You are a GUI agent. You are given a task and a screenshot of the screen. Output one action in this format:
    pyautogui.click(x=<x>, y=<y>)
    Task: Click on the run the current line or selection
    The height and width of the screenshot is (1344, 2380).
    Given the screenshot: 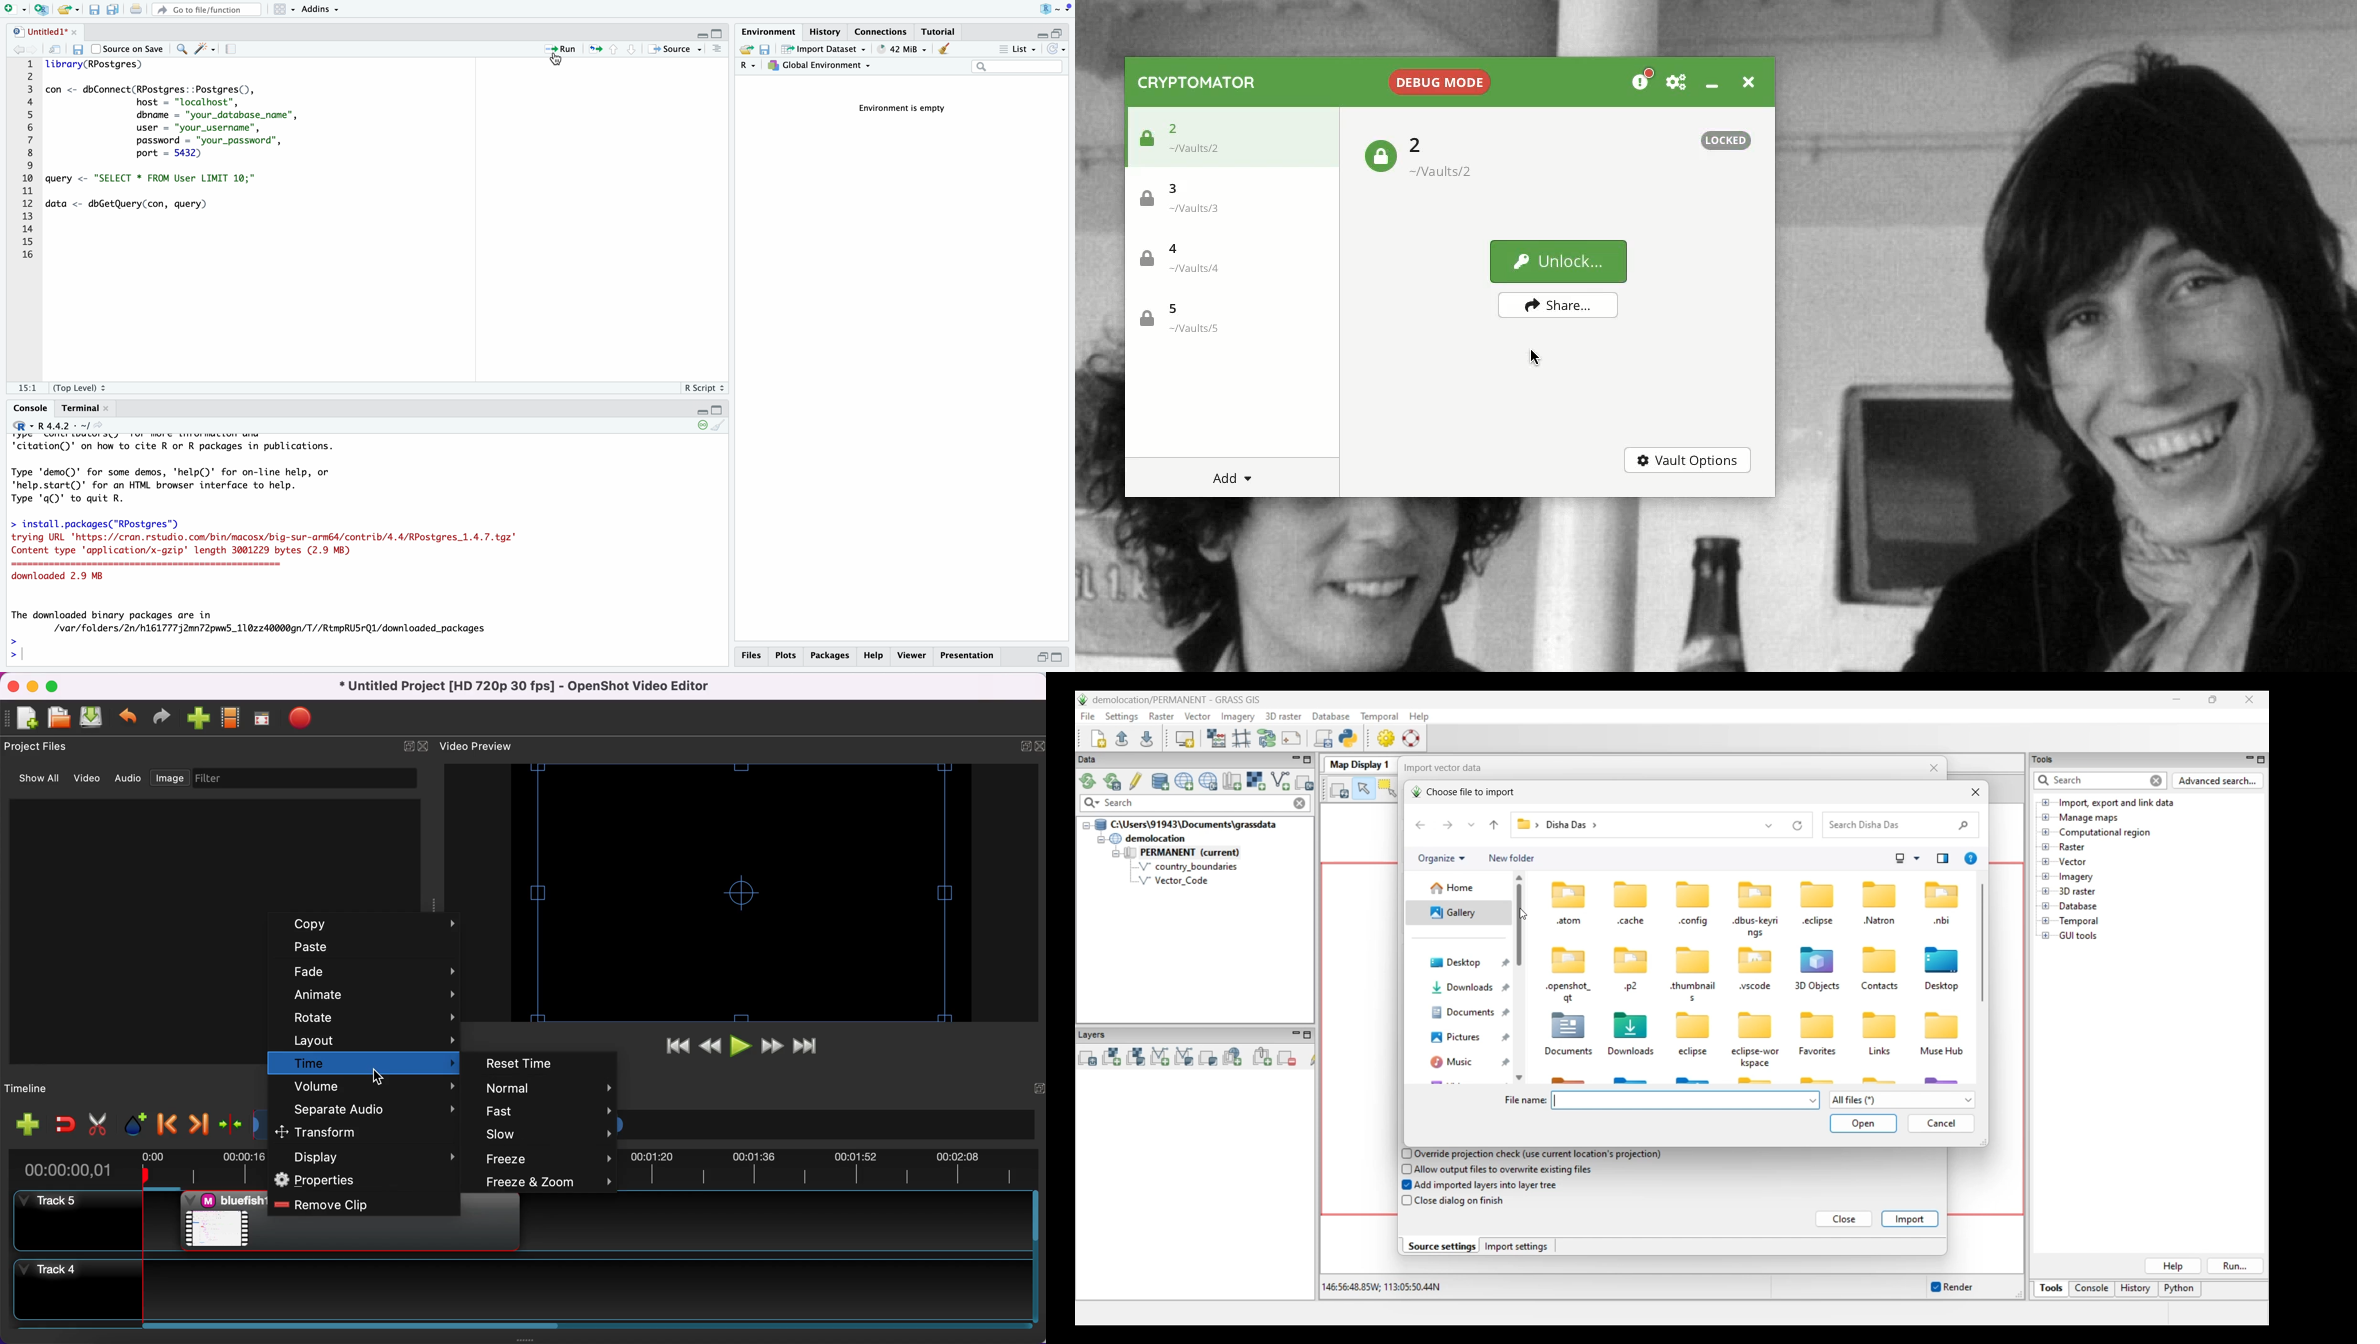 What is the action you would take?
    pyautogui.click(x=562, y=51)
    